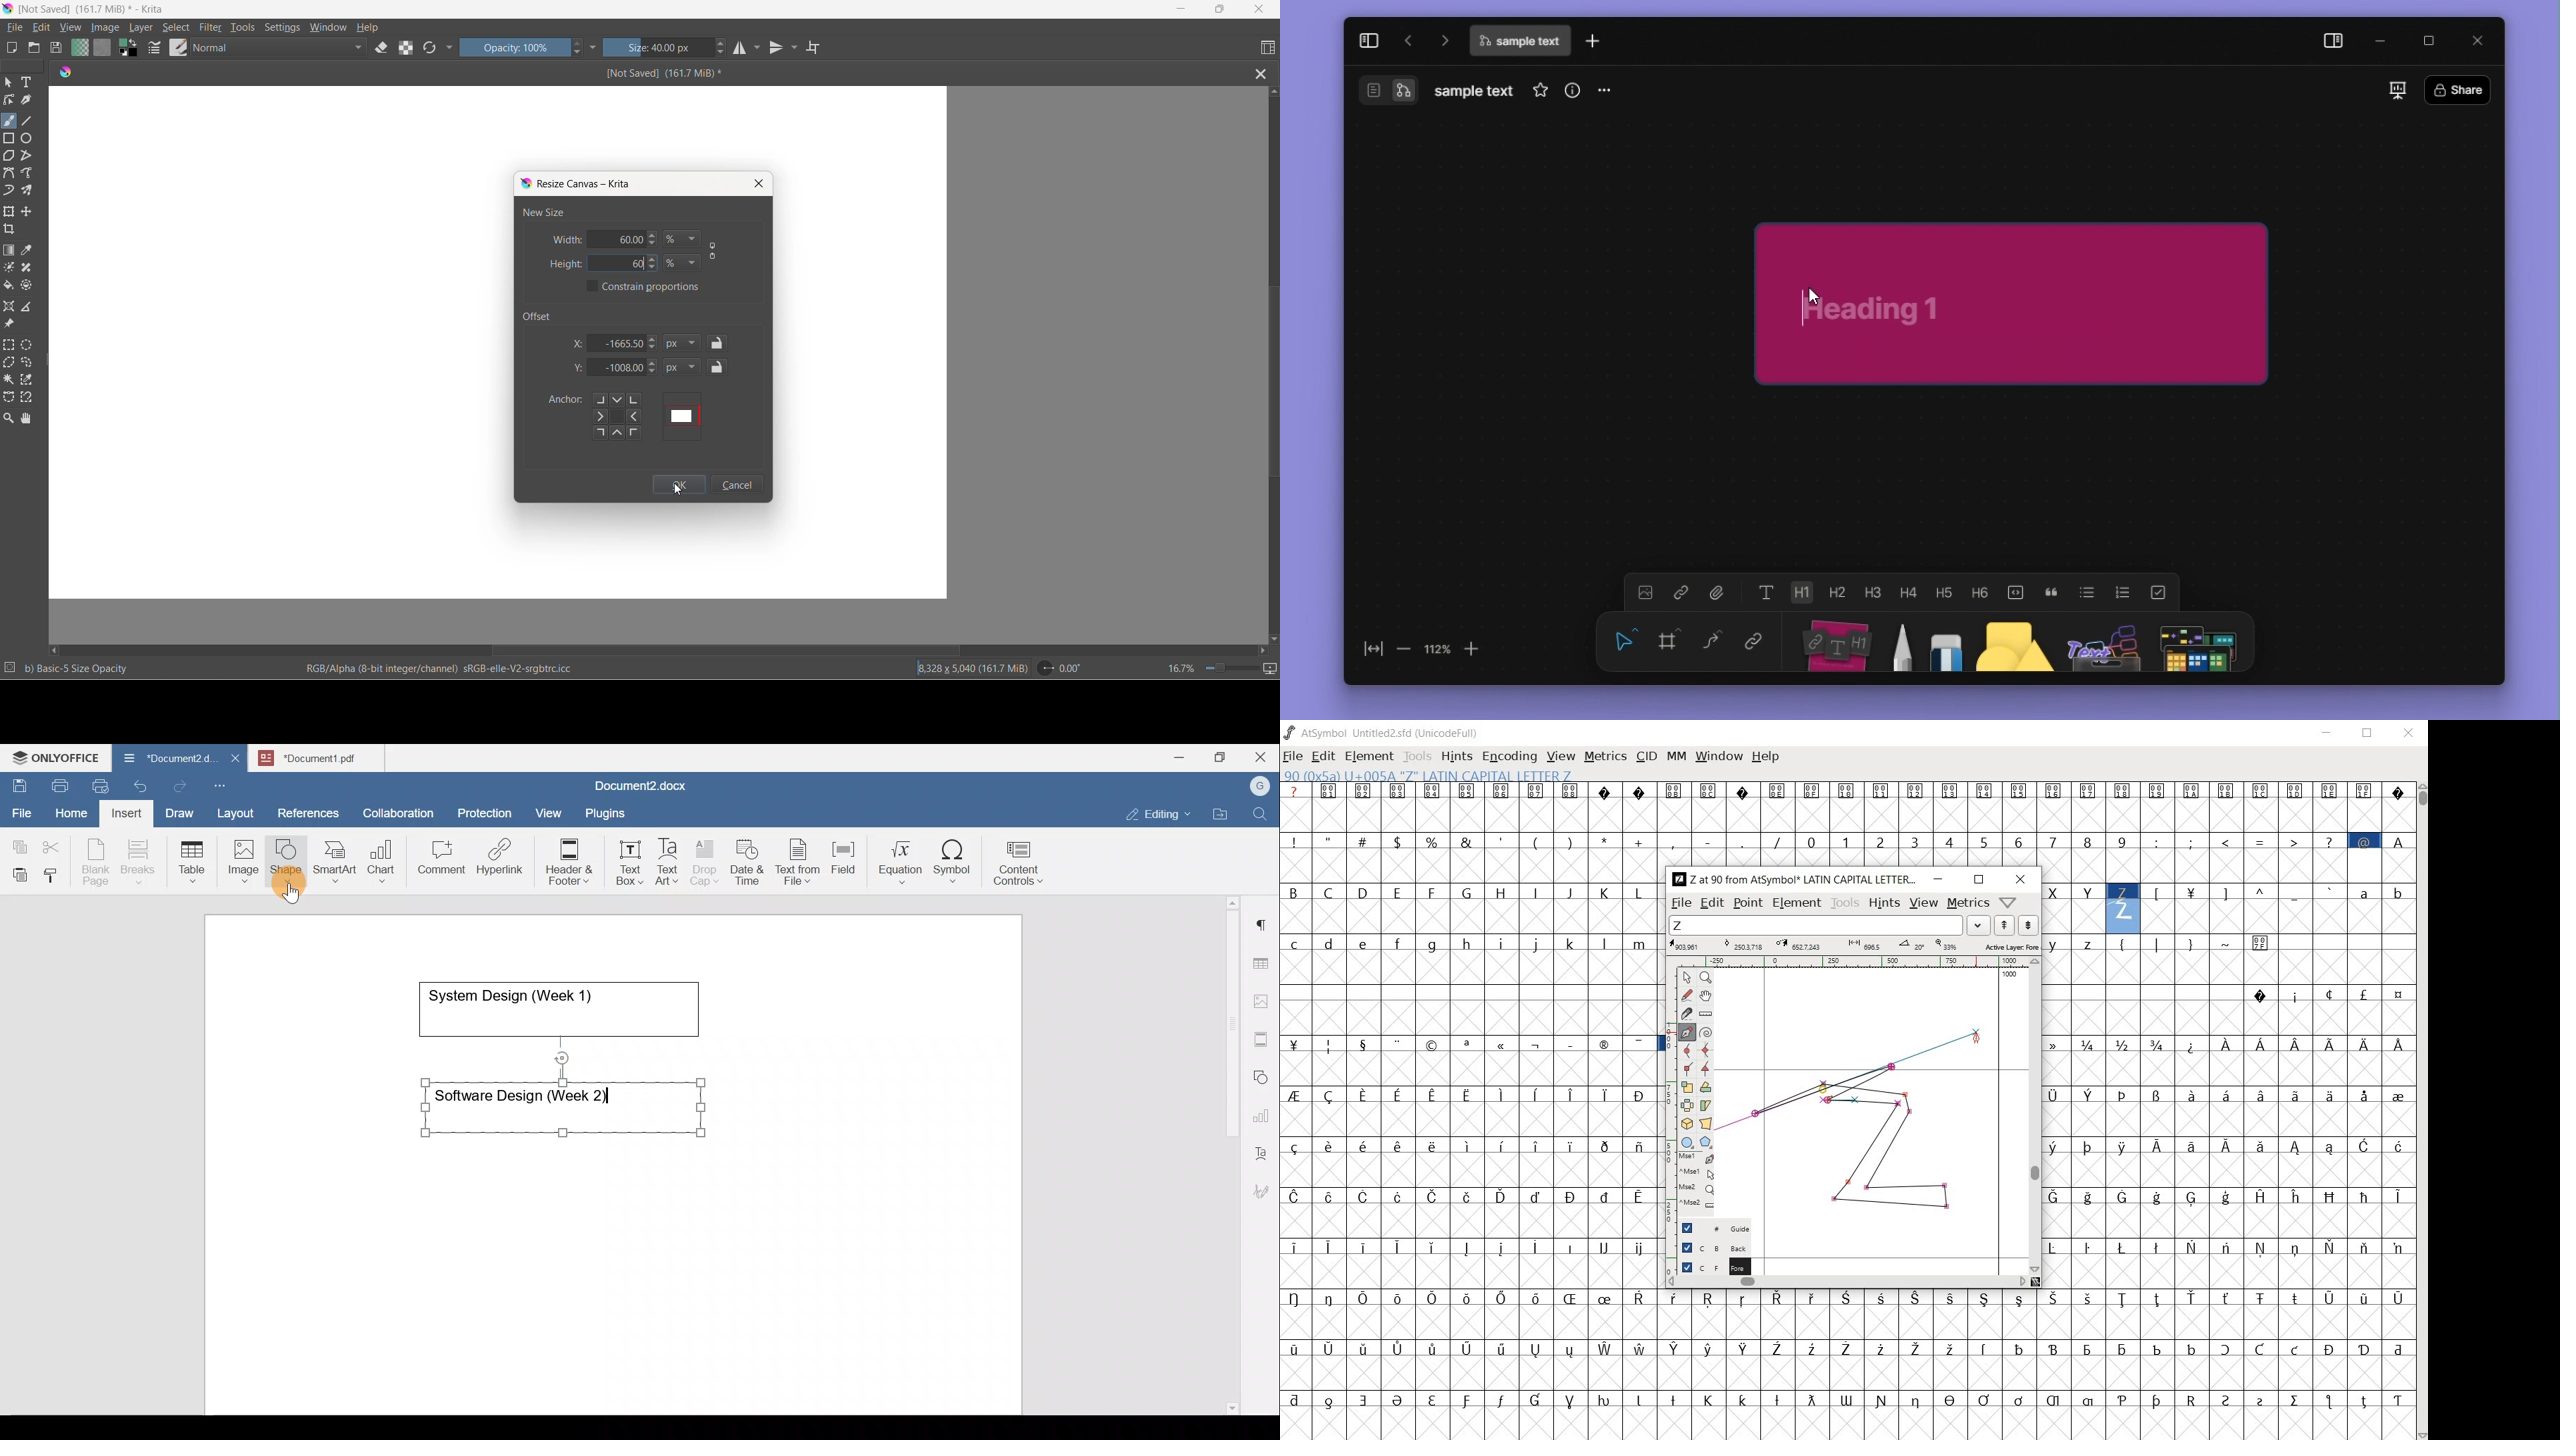  I want to click on settings, so click(285, 29).